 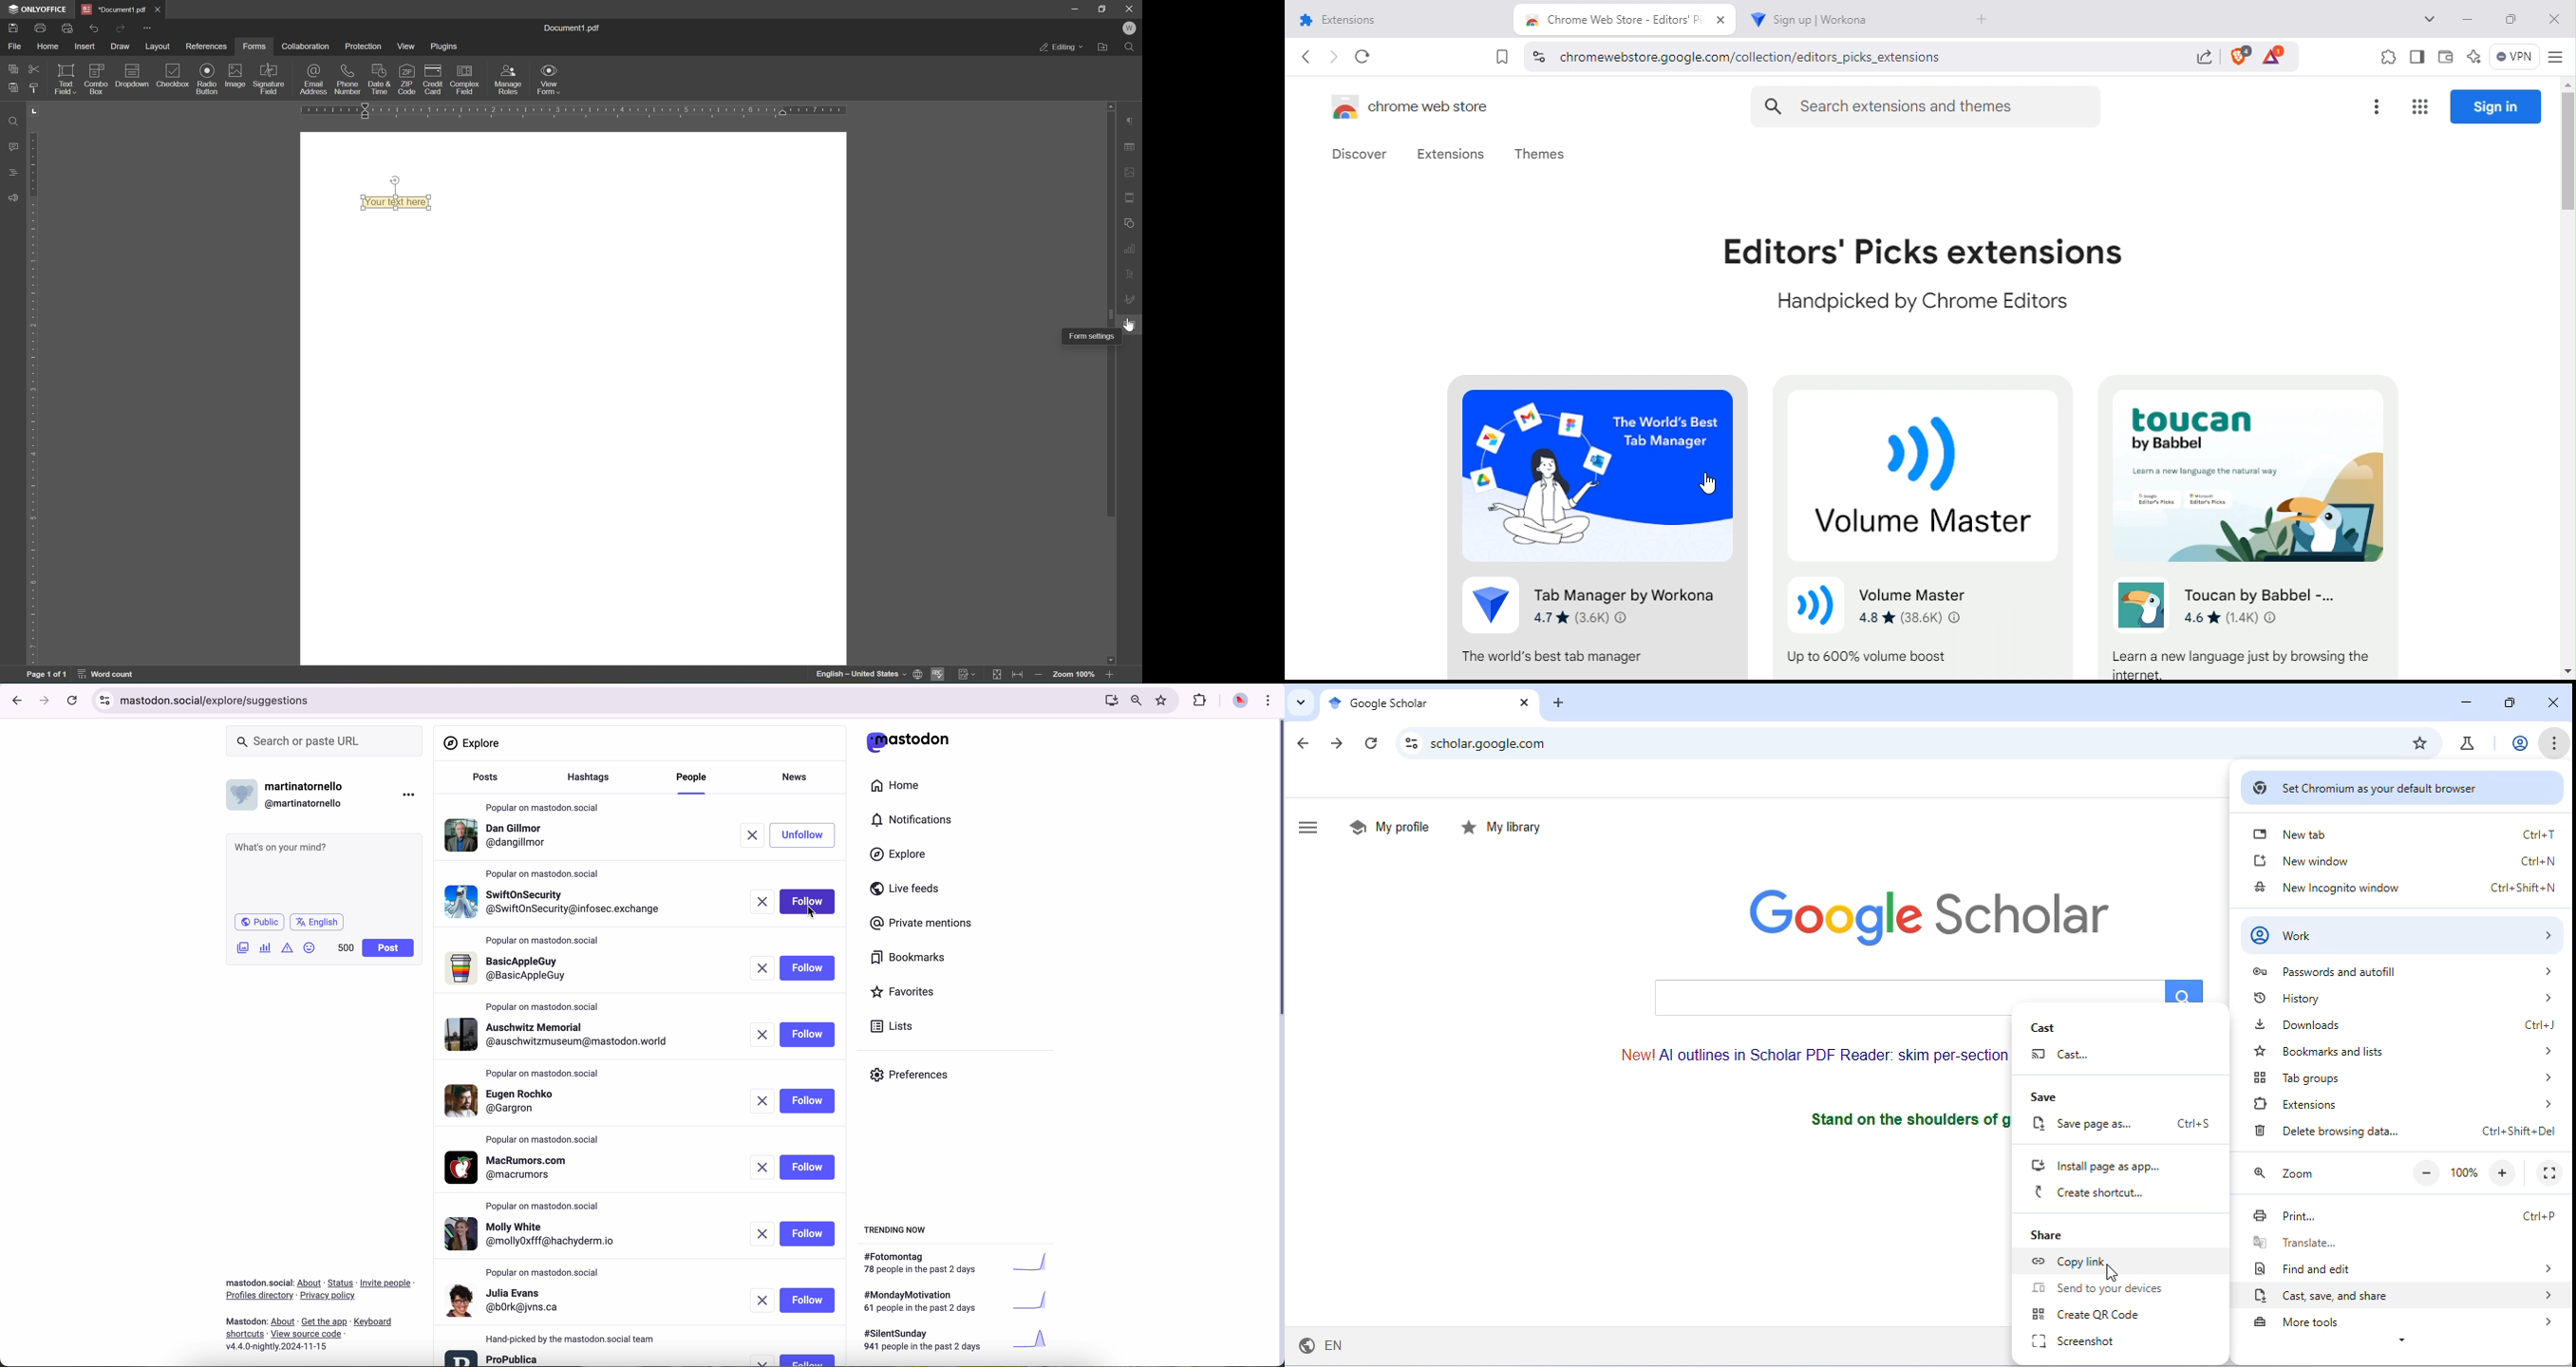 What do you see at coordinates (1113, 675) in the screenshot?
I see `zoom in` at bounding box center [1113, 675].